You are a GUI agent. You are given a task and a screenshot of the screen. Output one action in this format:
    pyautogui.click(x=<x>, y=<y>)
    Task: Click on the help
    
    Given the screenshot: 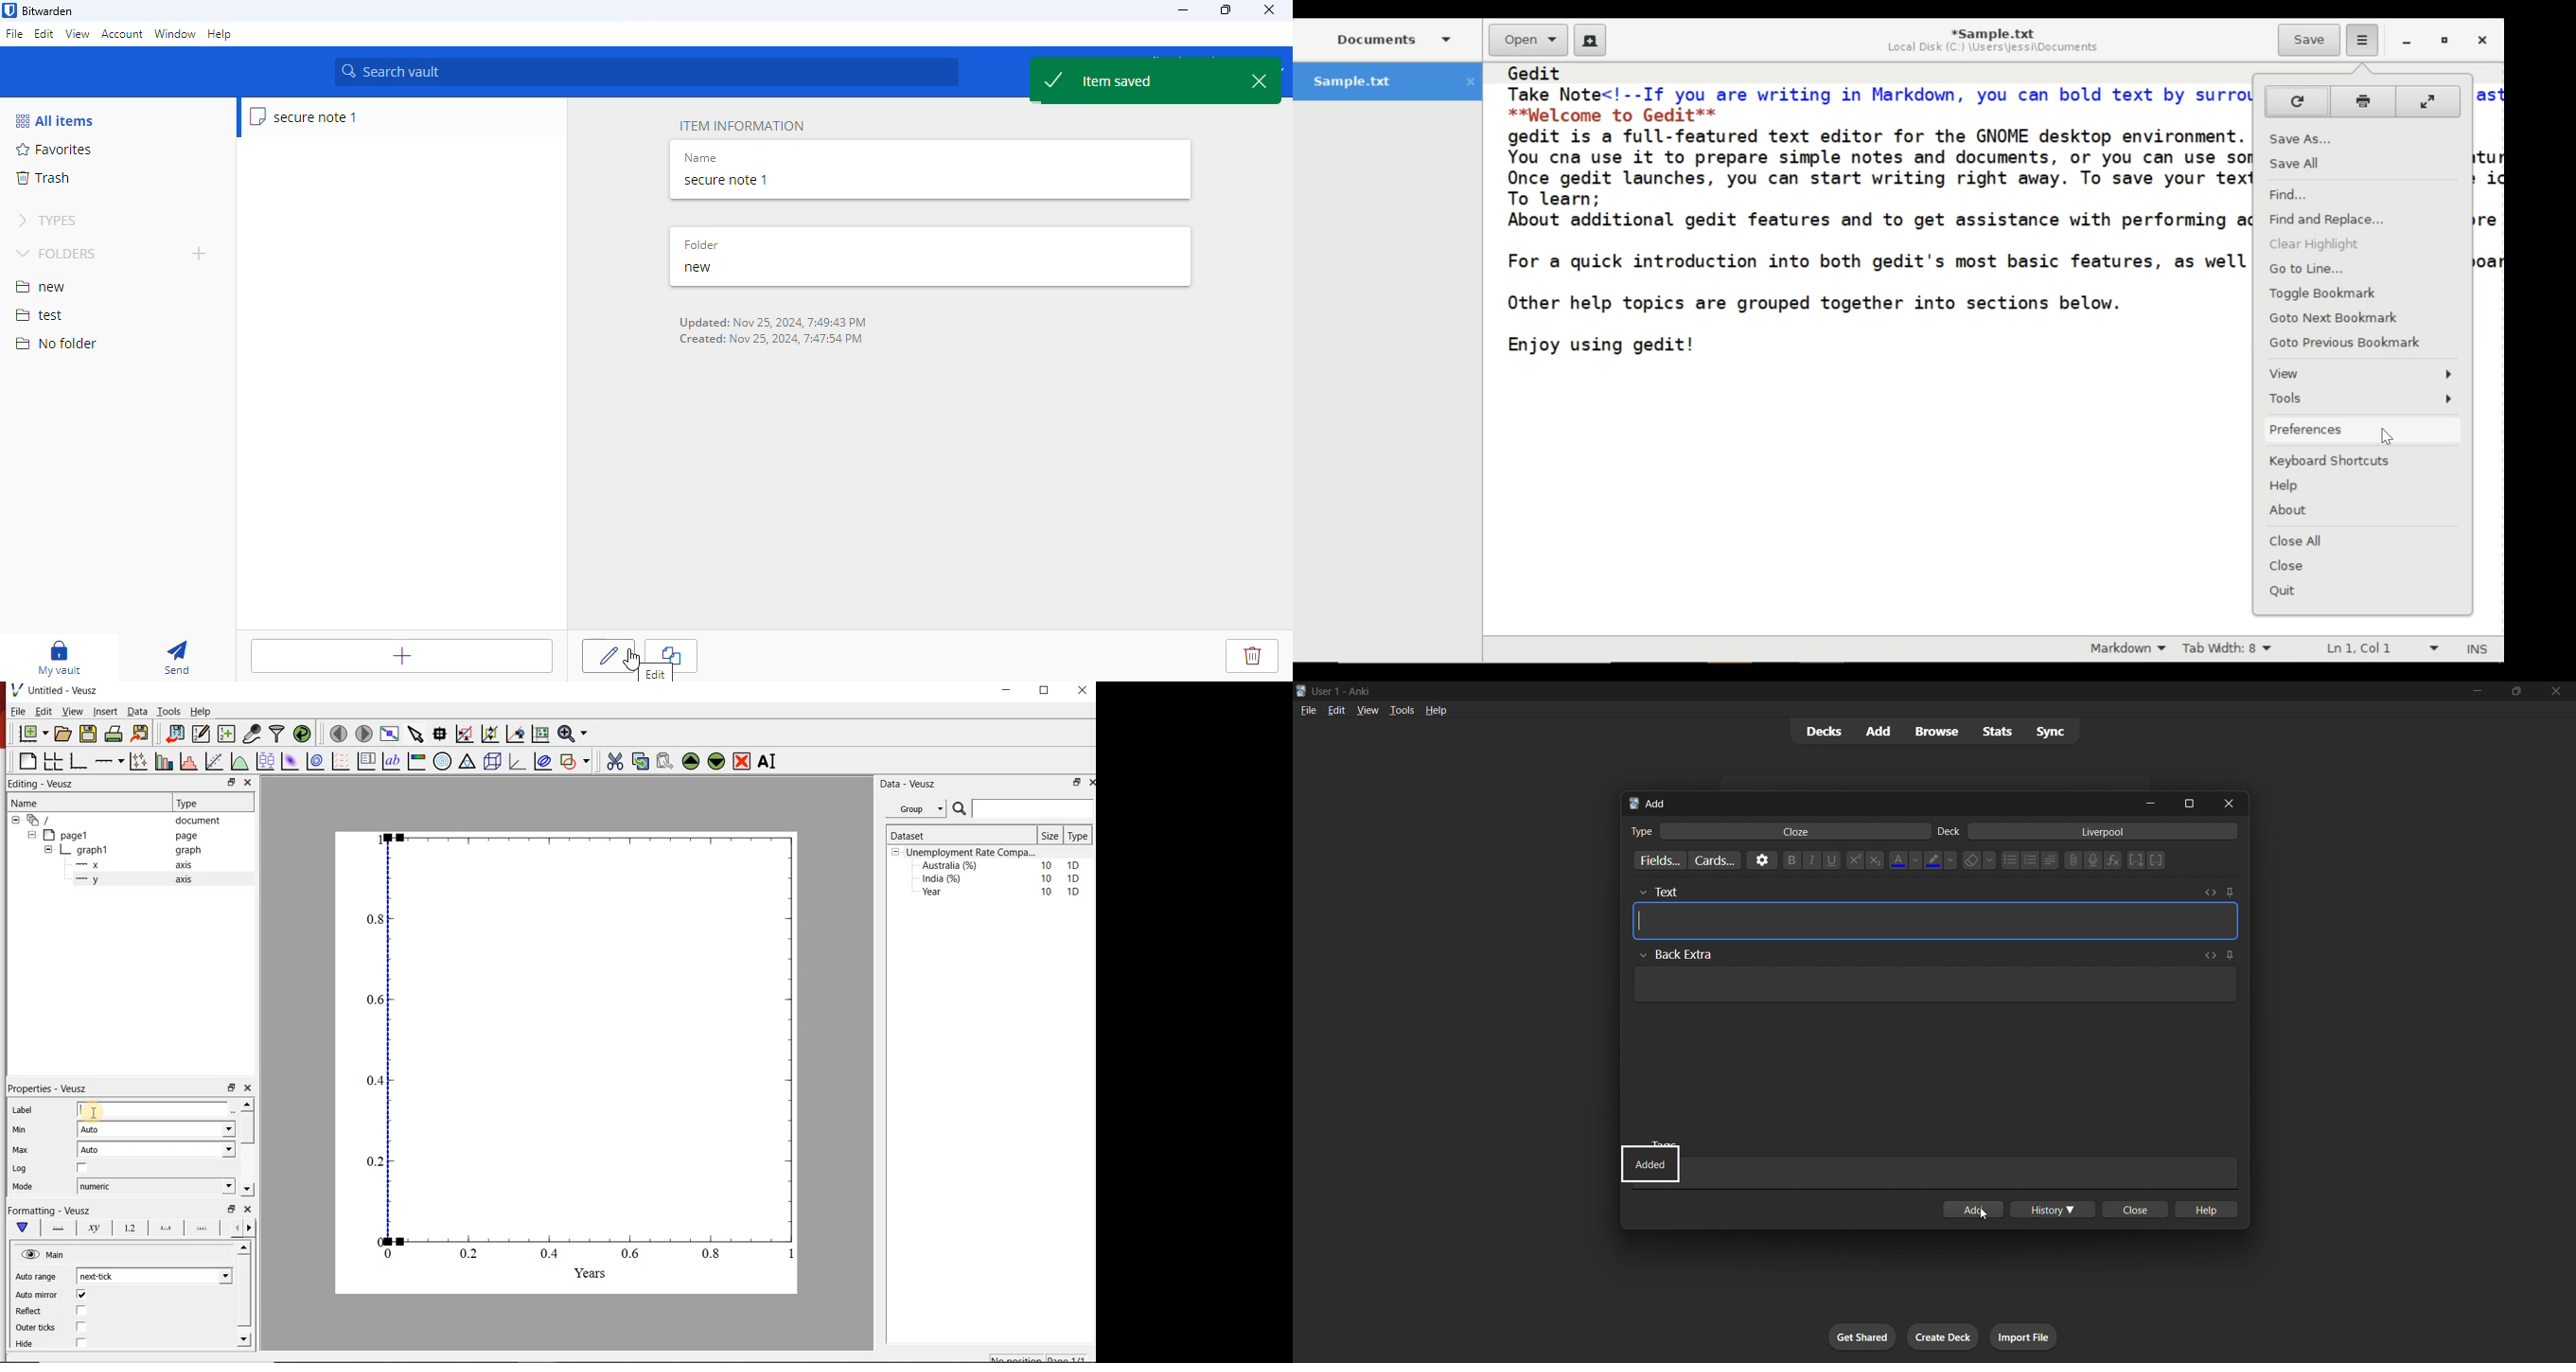 What is the action you would take?
    pyautogui.click(x=2205, y=1210)
    